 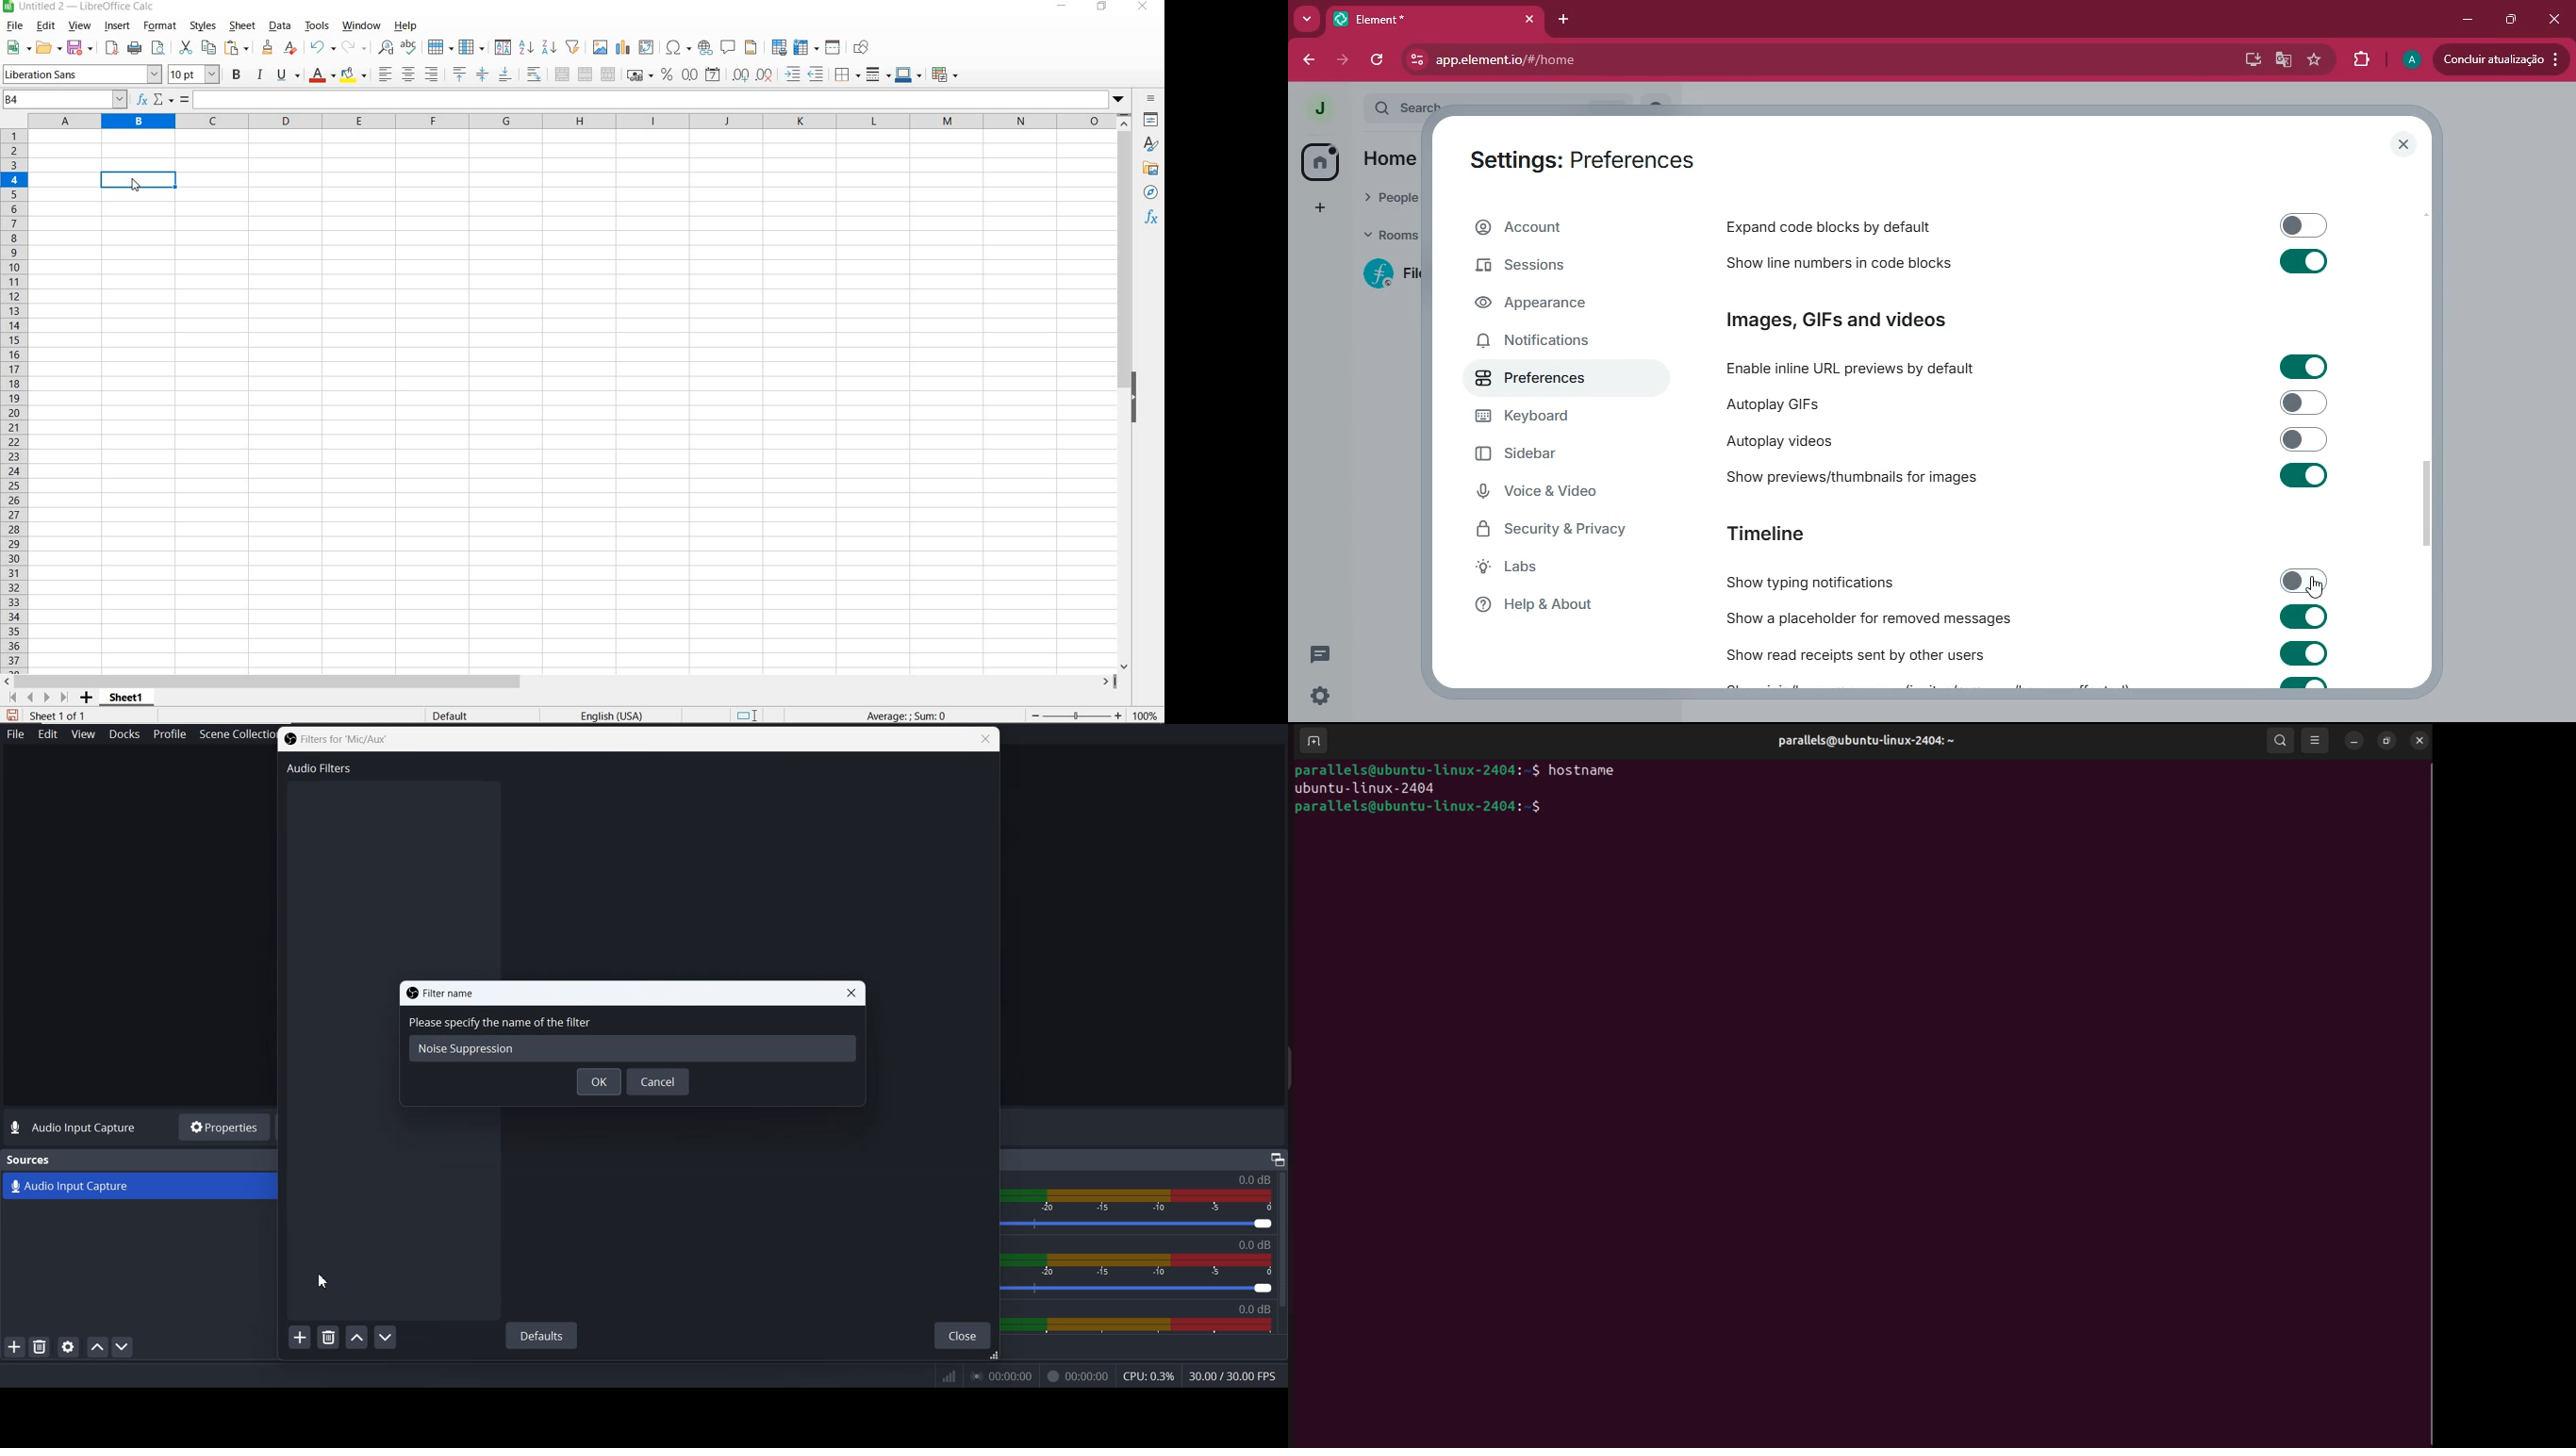 I want to click on formula, so click(x=907, y=715).